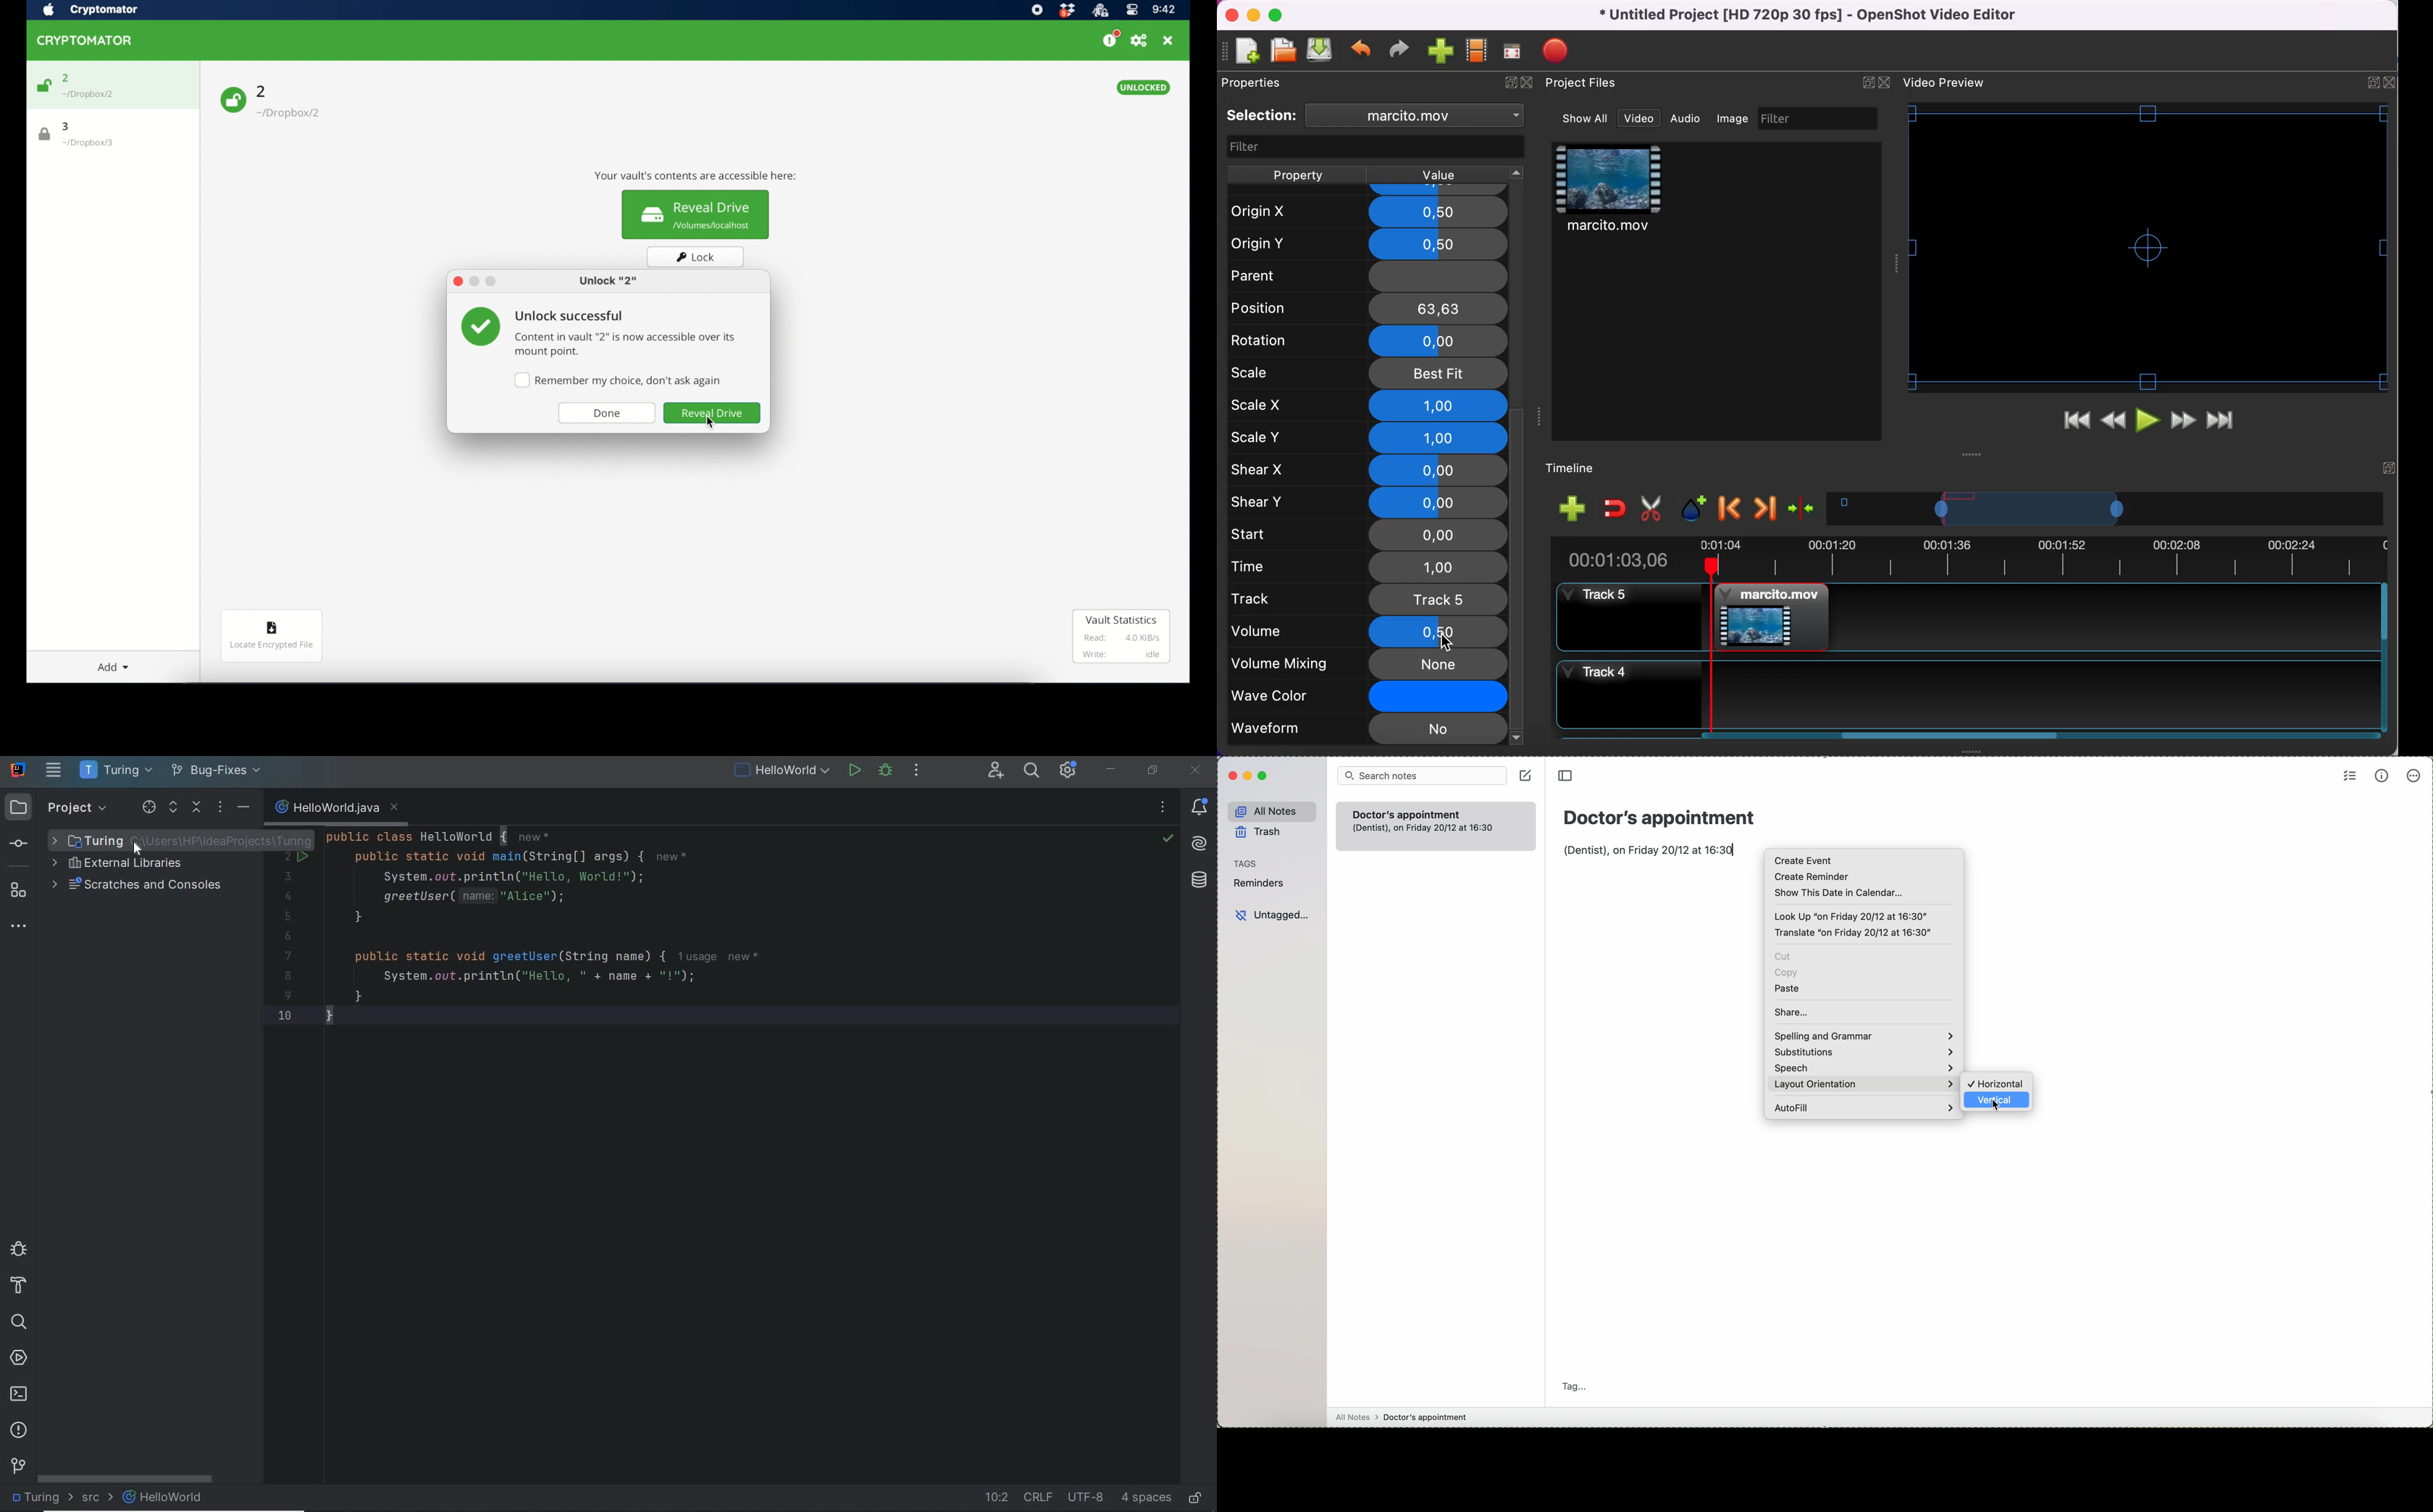 The height and width of the screenshot is (1512, 2436). What do you see at coordinates (709, 421) in the screenshot?
I see `cursor` at bounding box center [709, 421].